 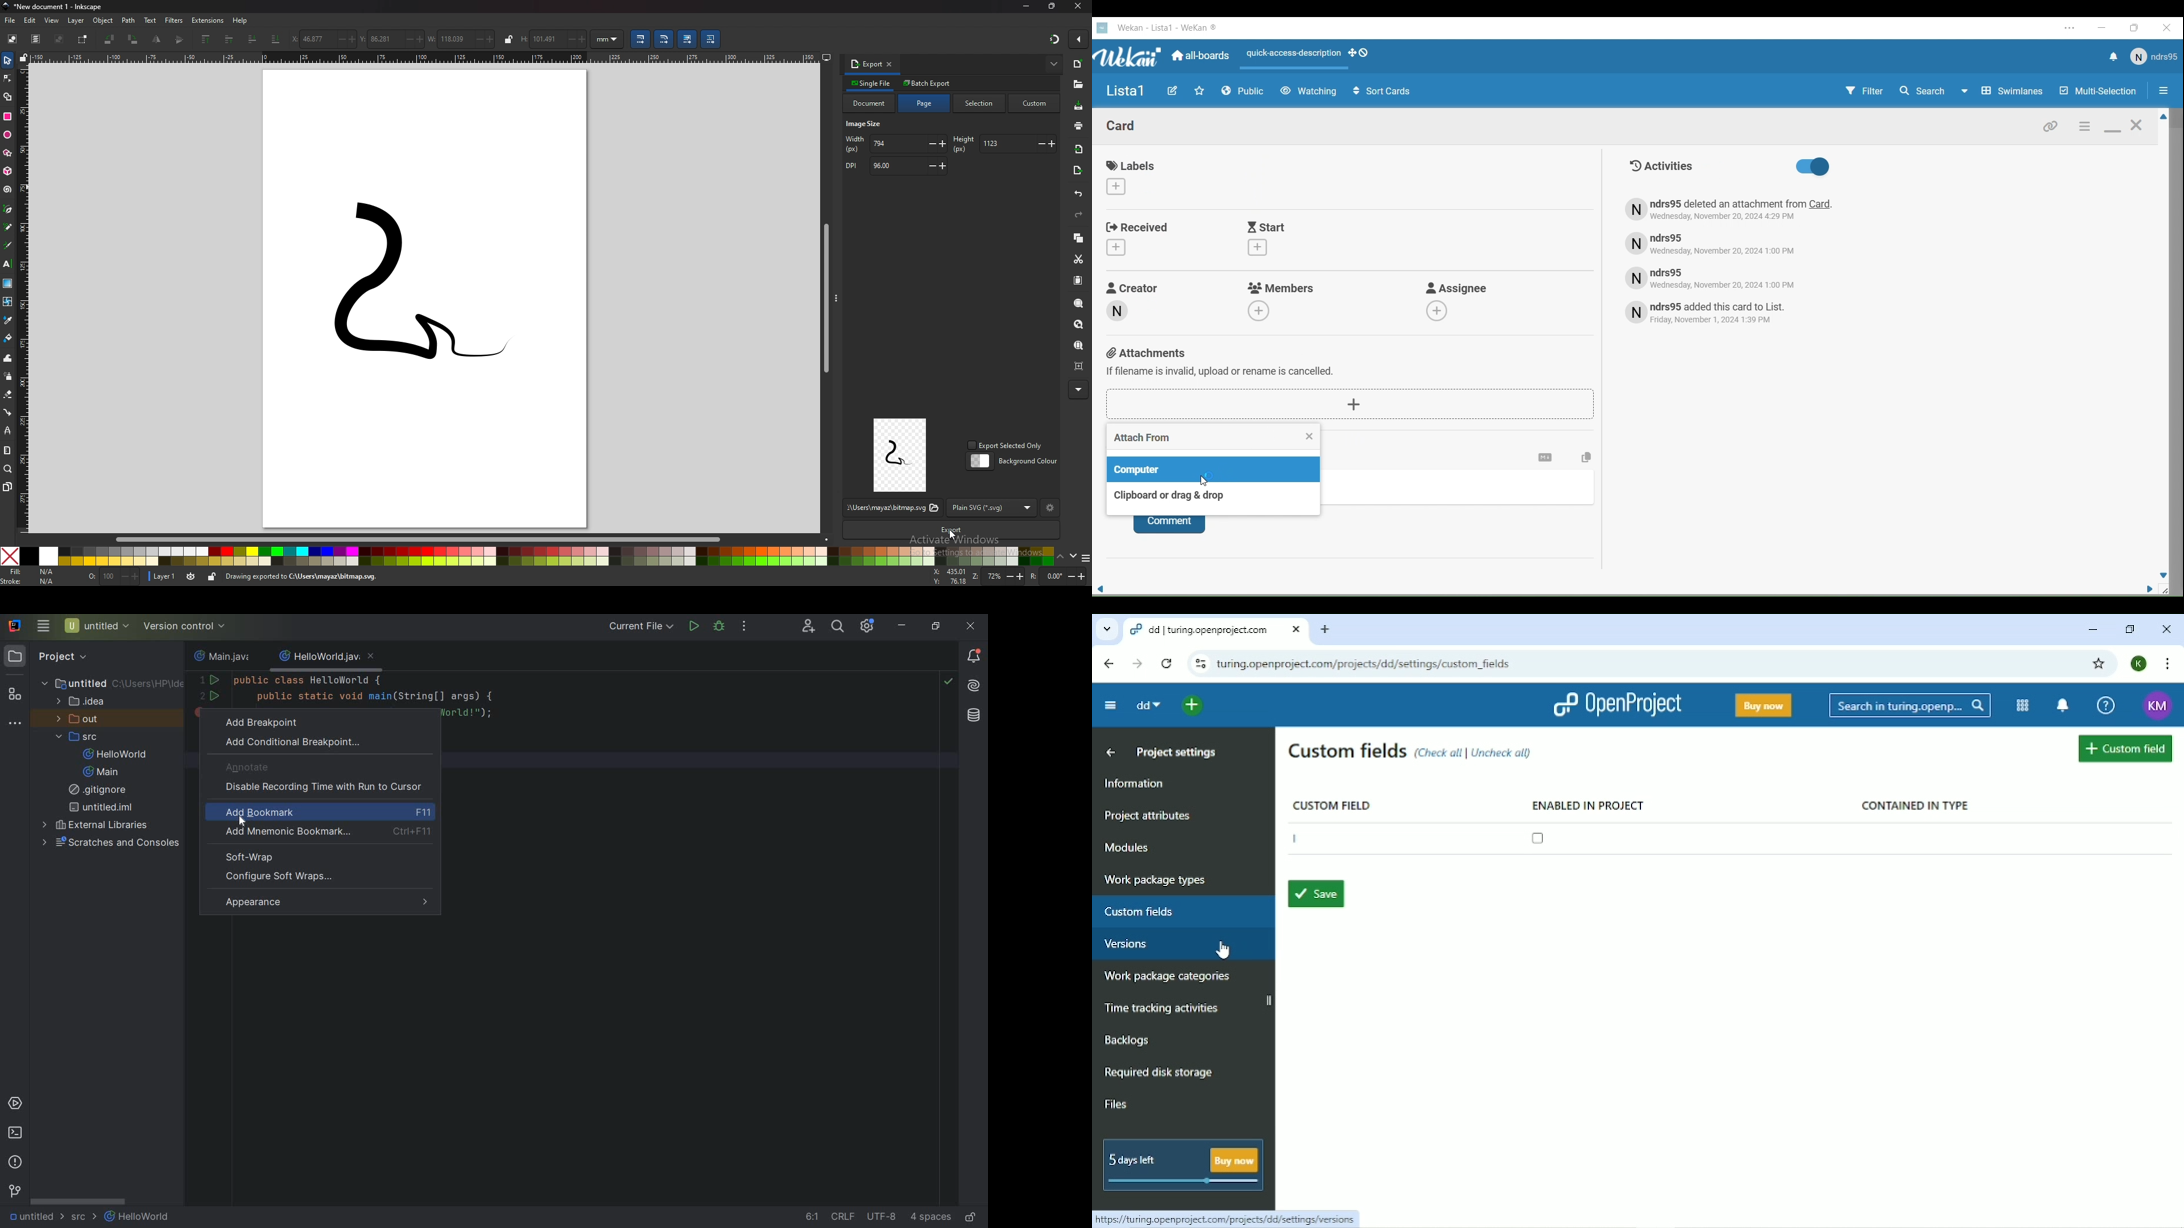 What do you see at coordinates (809, 1219) in the screenshot?
I see `go to line` at bounding box center [809, 1219].